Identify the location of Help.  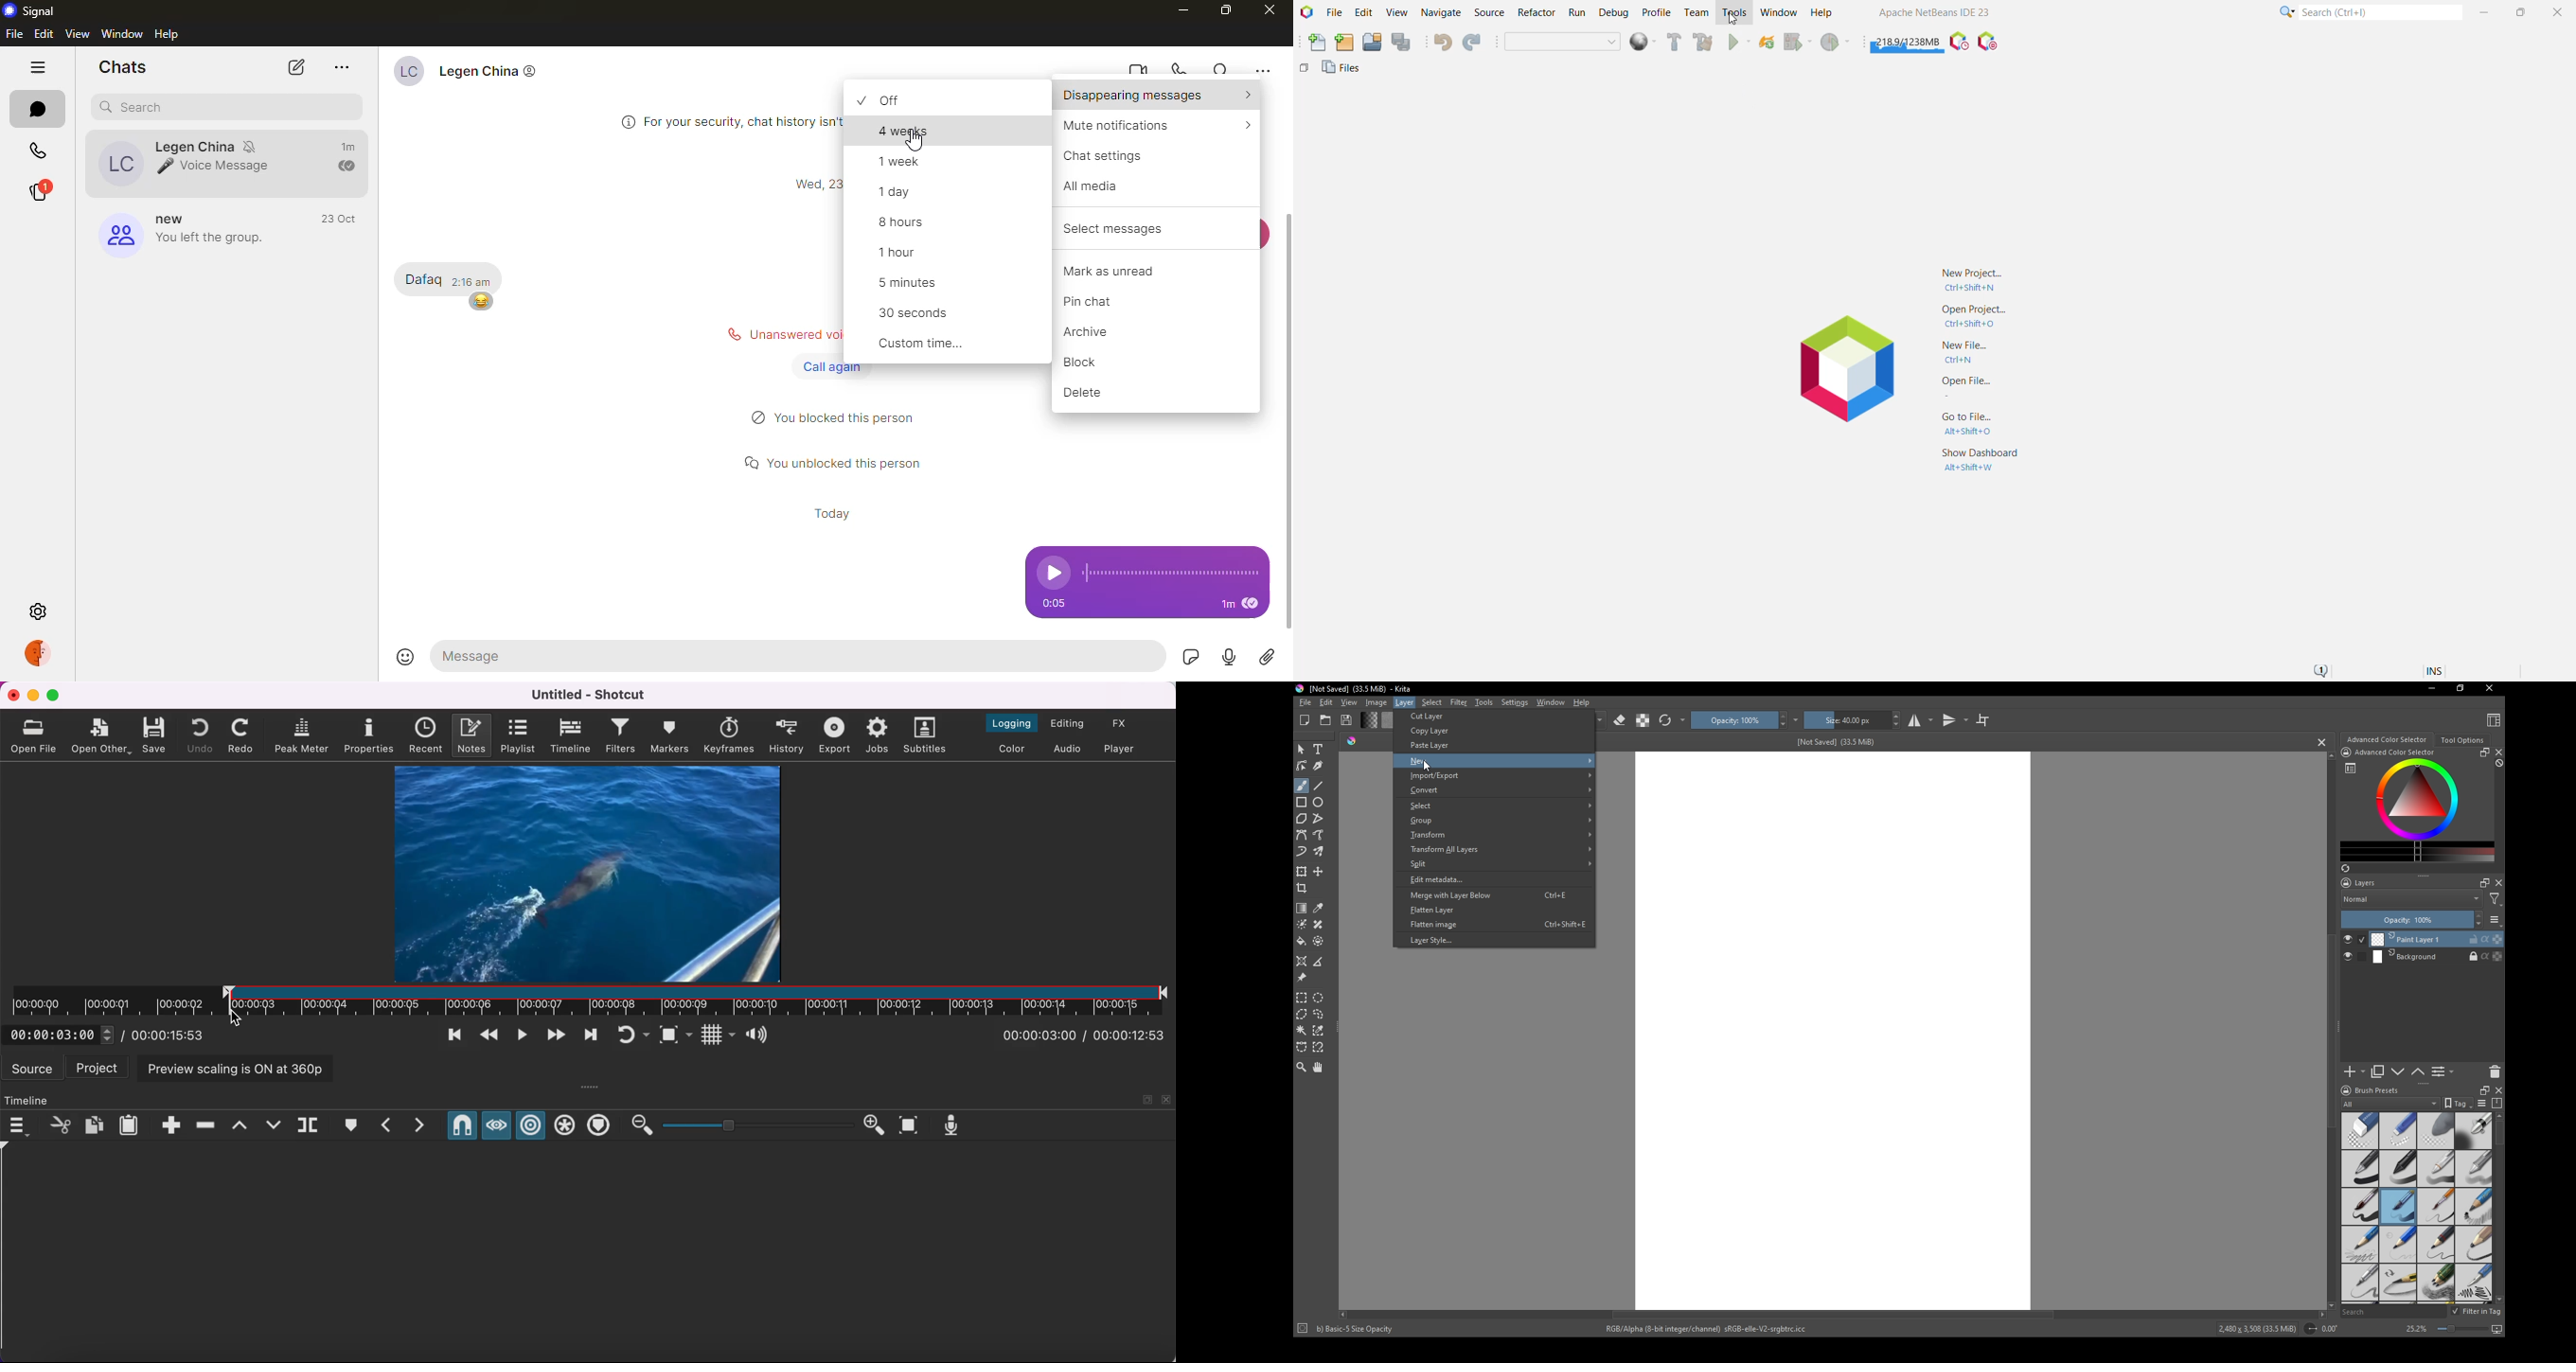
(1582, 702).